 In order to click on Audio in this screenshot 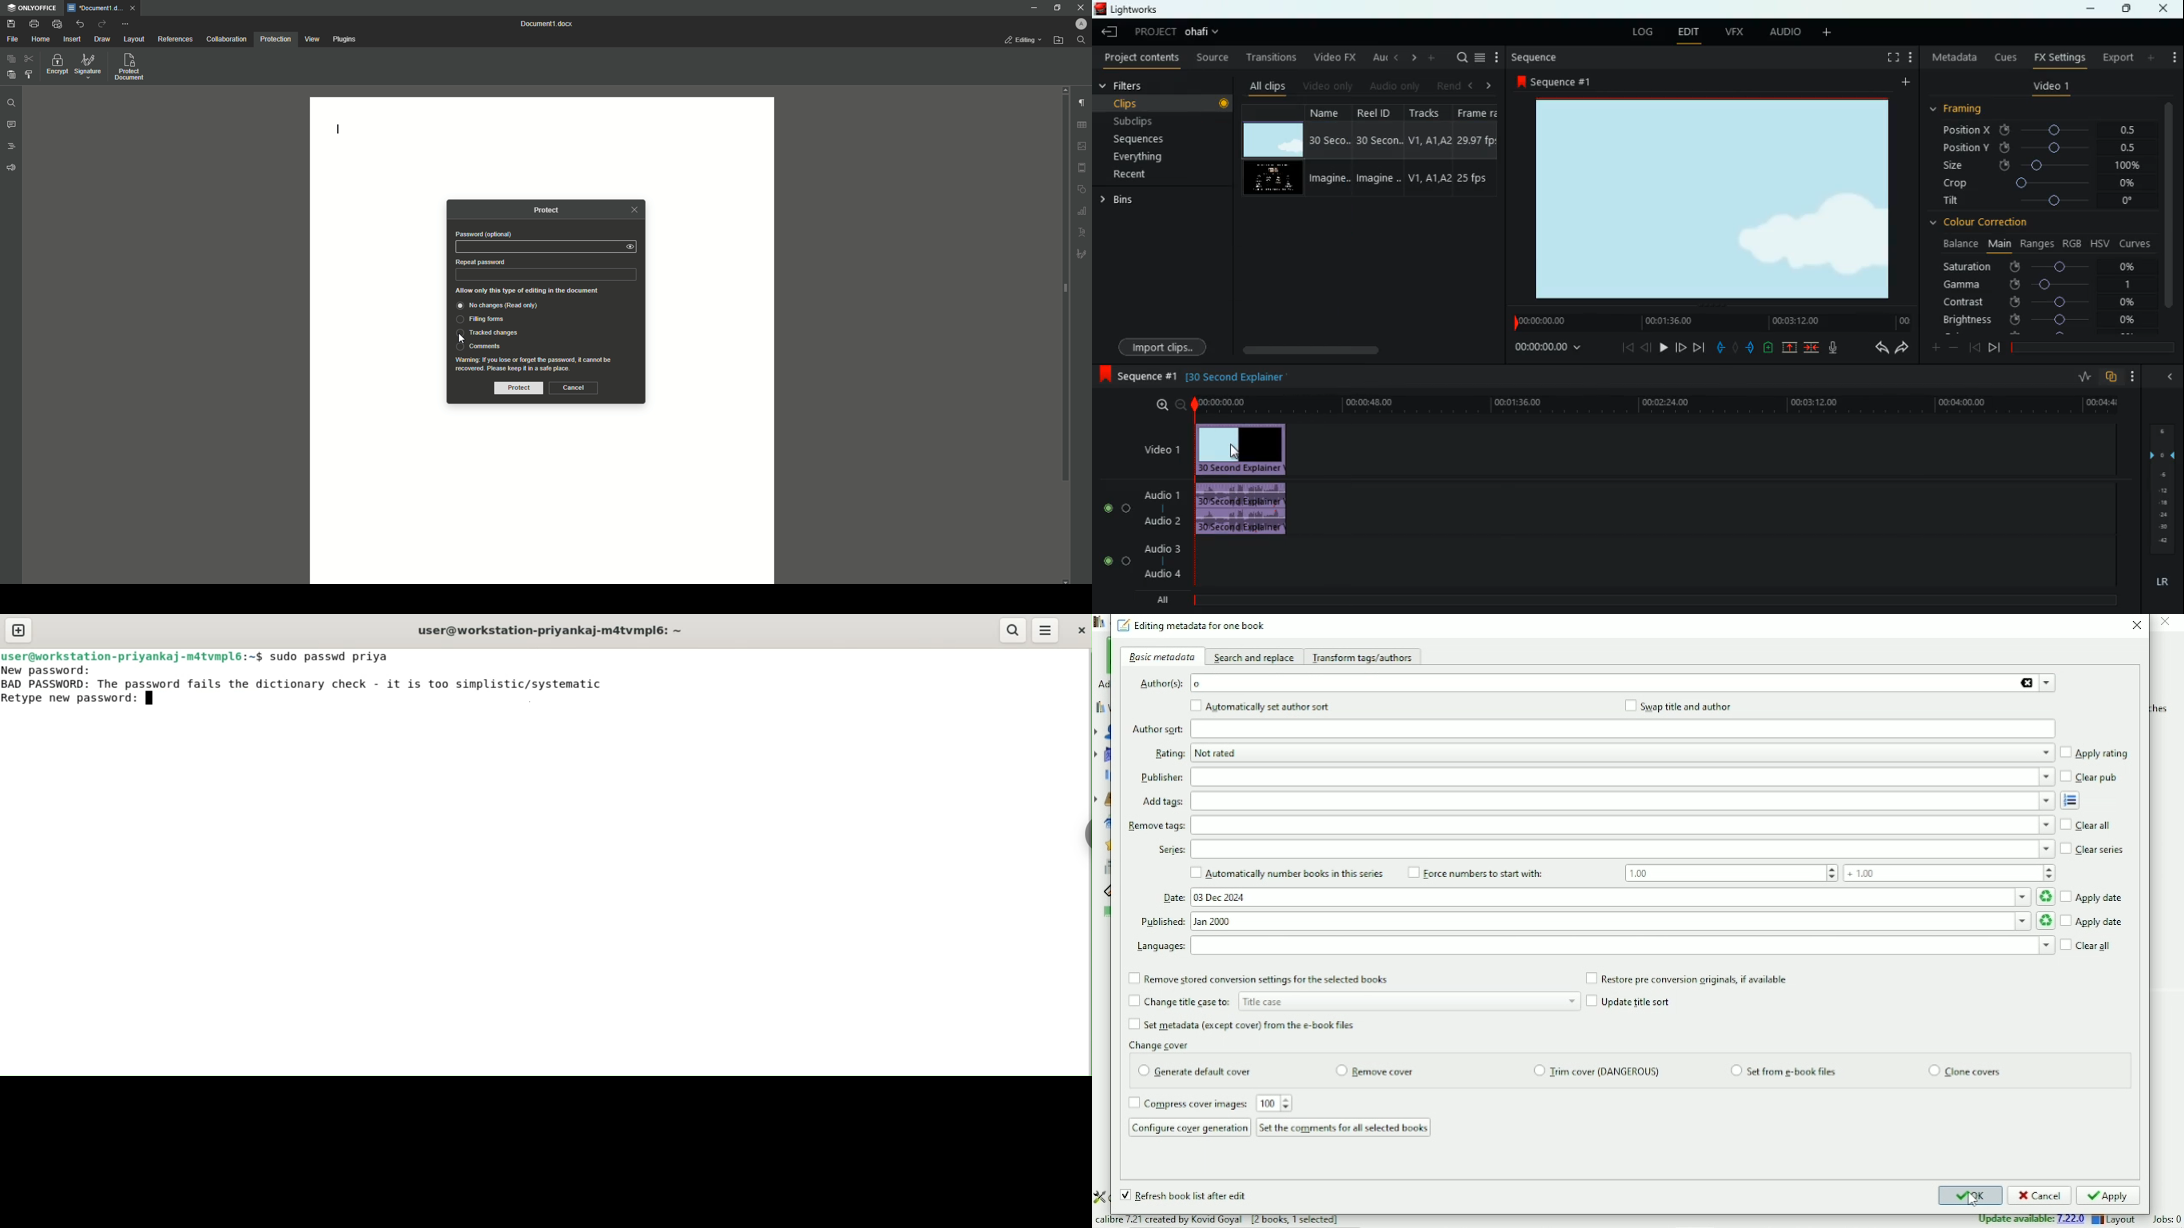, I will do `click(1116, 561)`.